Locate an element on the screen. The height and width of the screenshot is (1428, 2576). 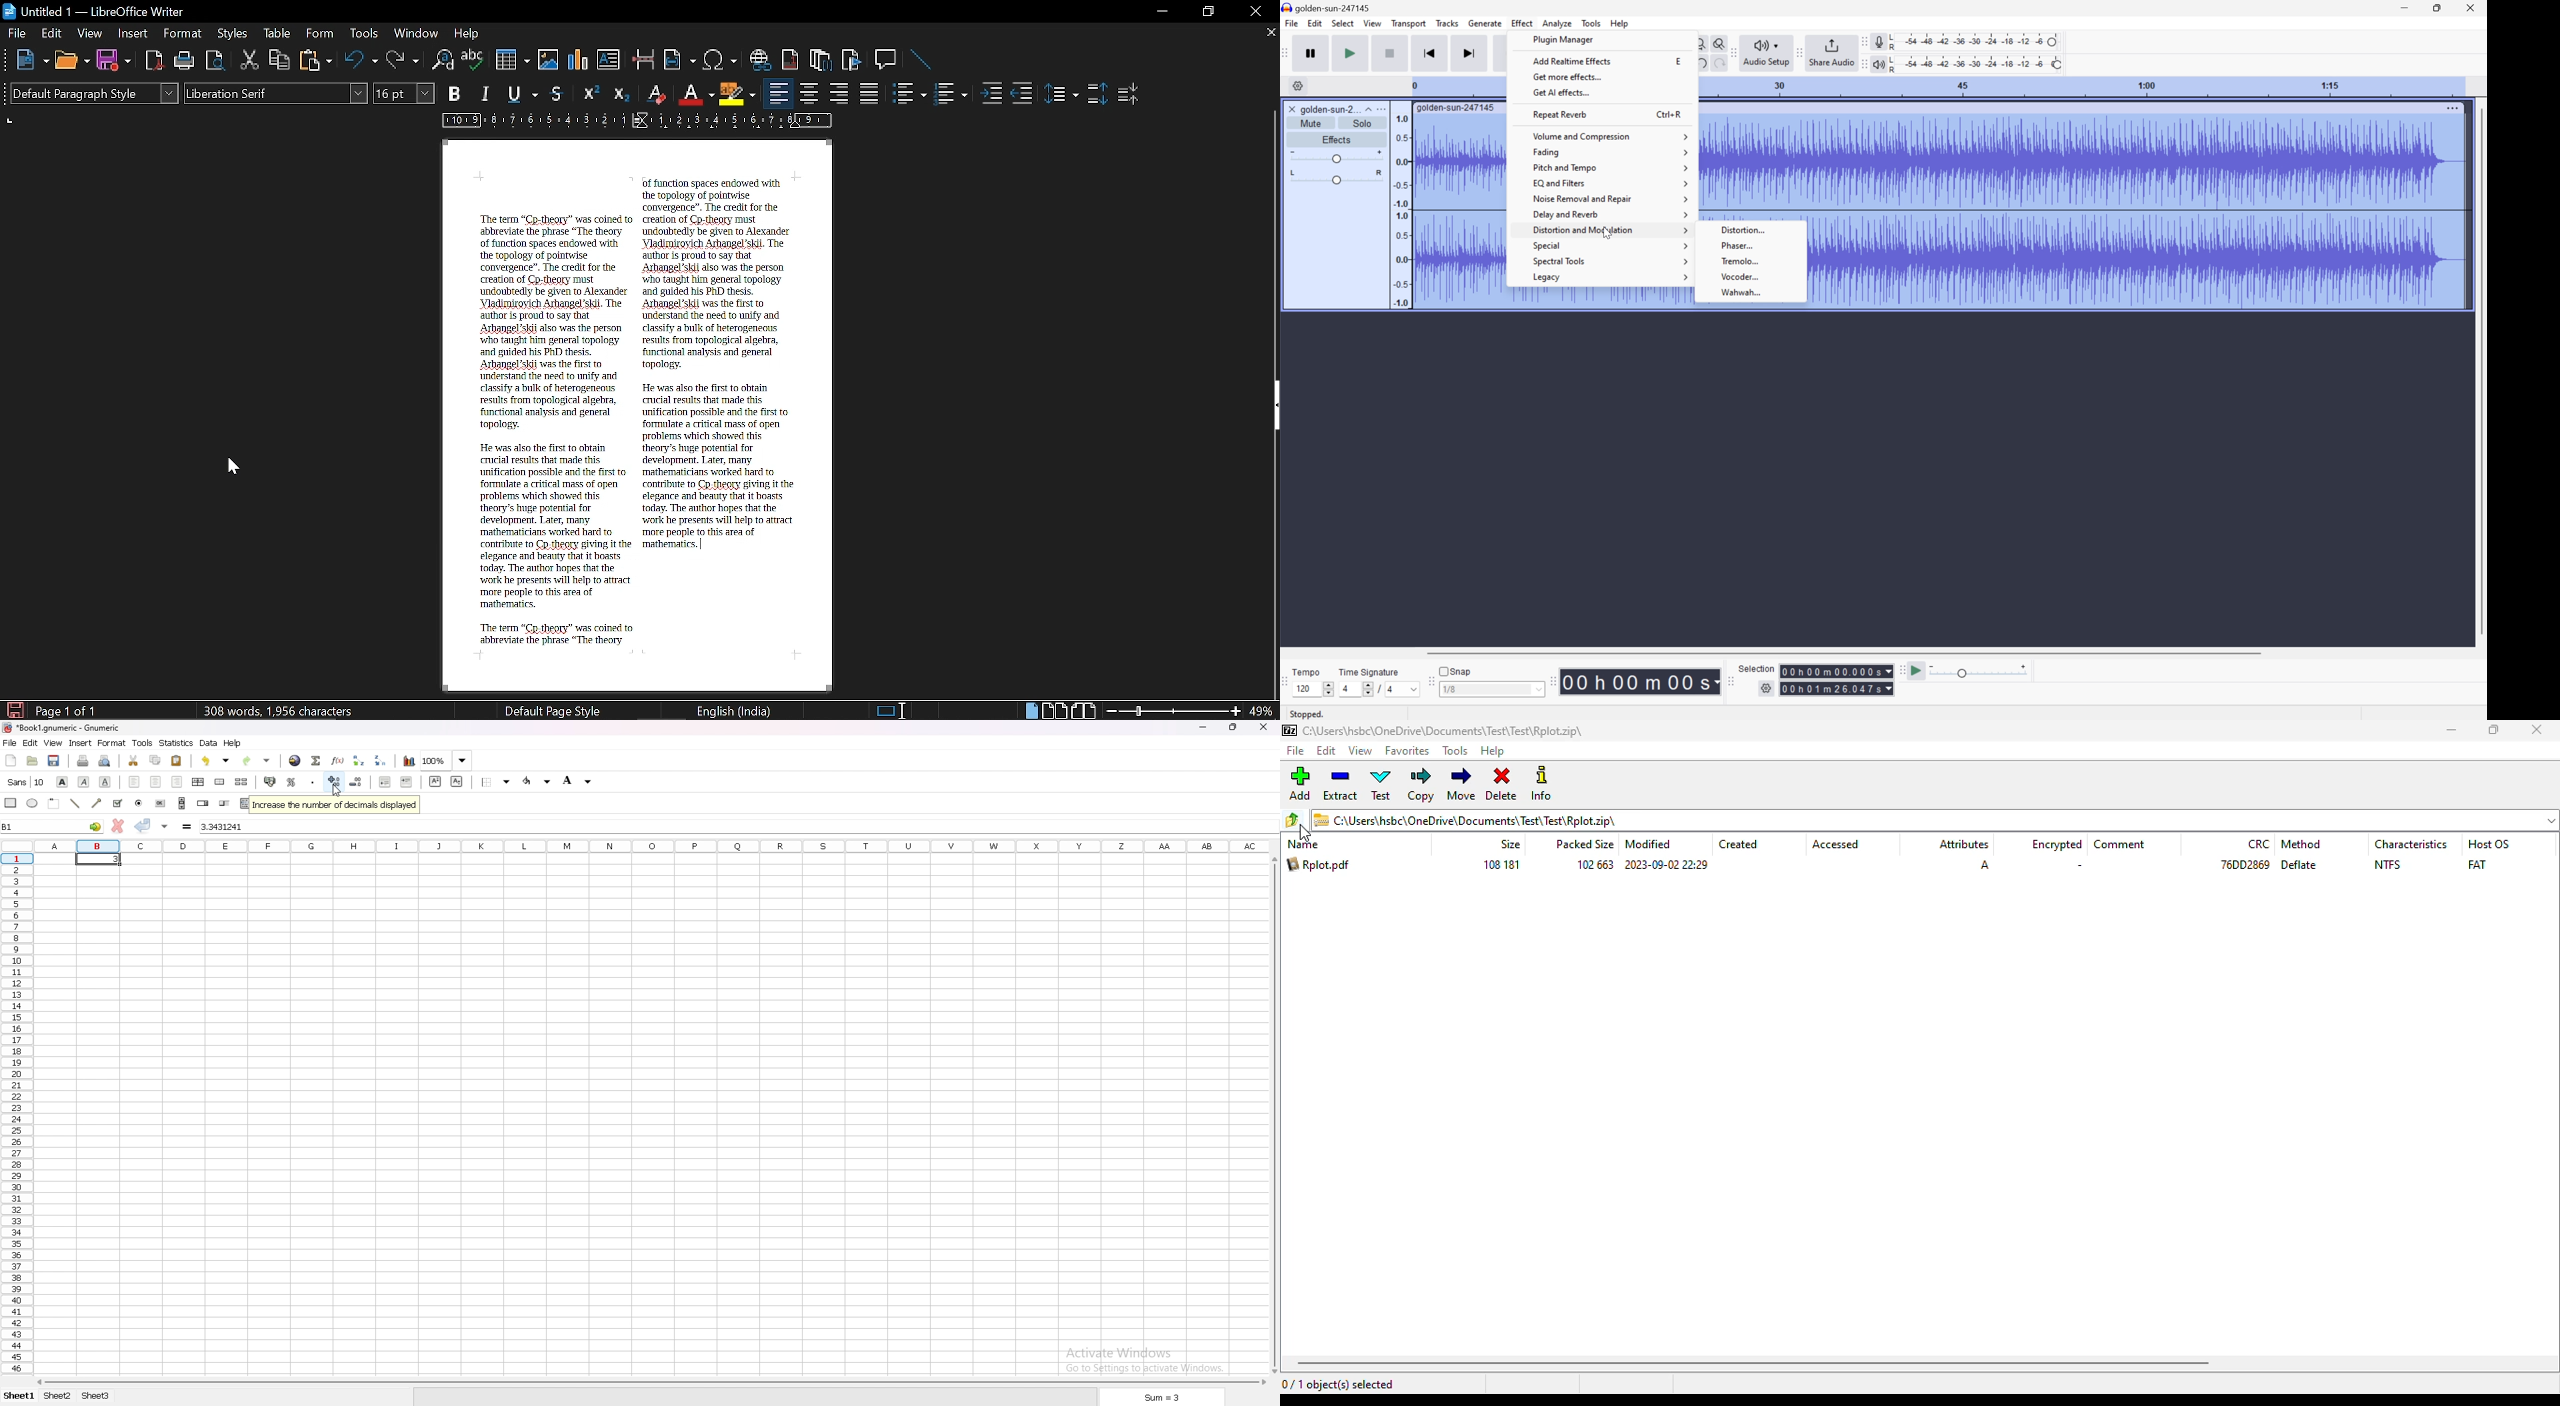
background is located at coordinates (577, 782).